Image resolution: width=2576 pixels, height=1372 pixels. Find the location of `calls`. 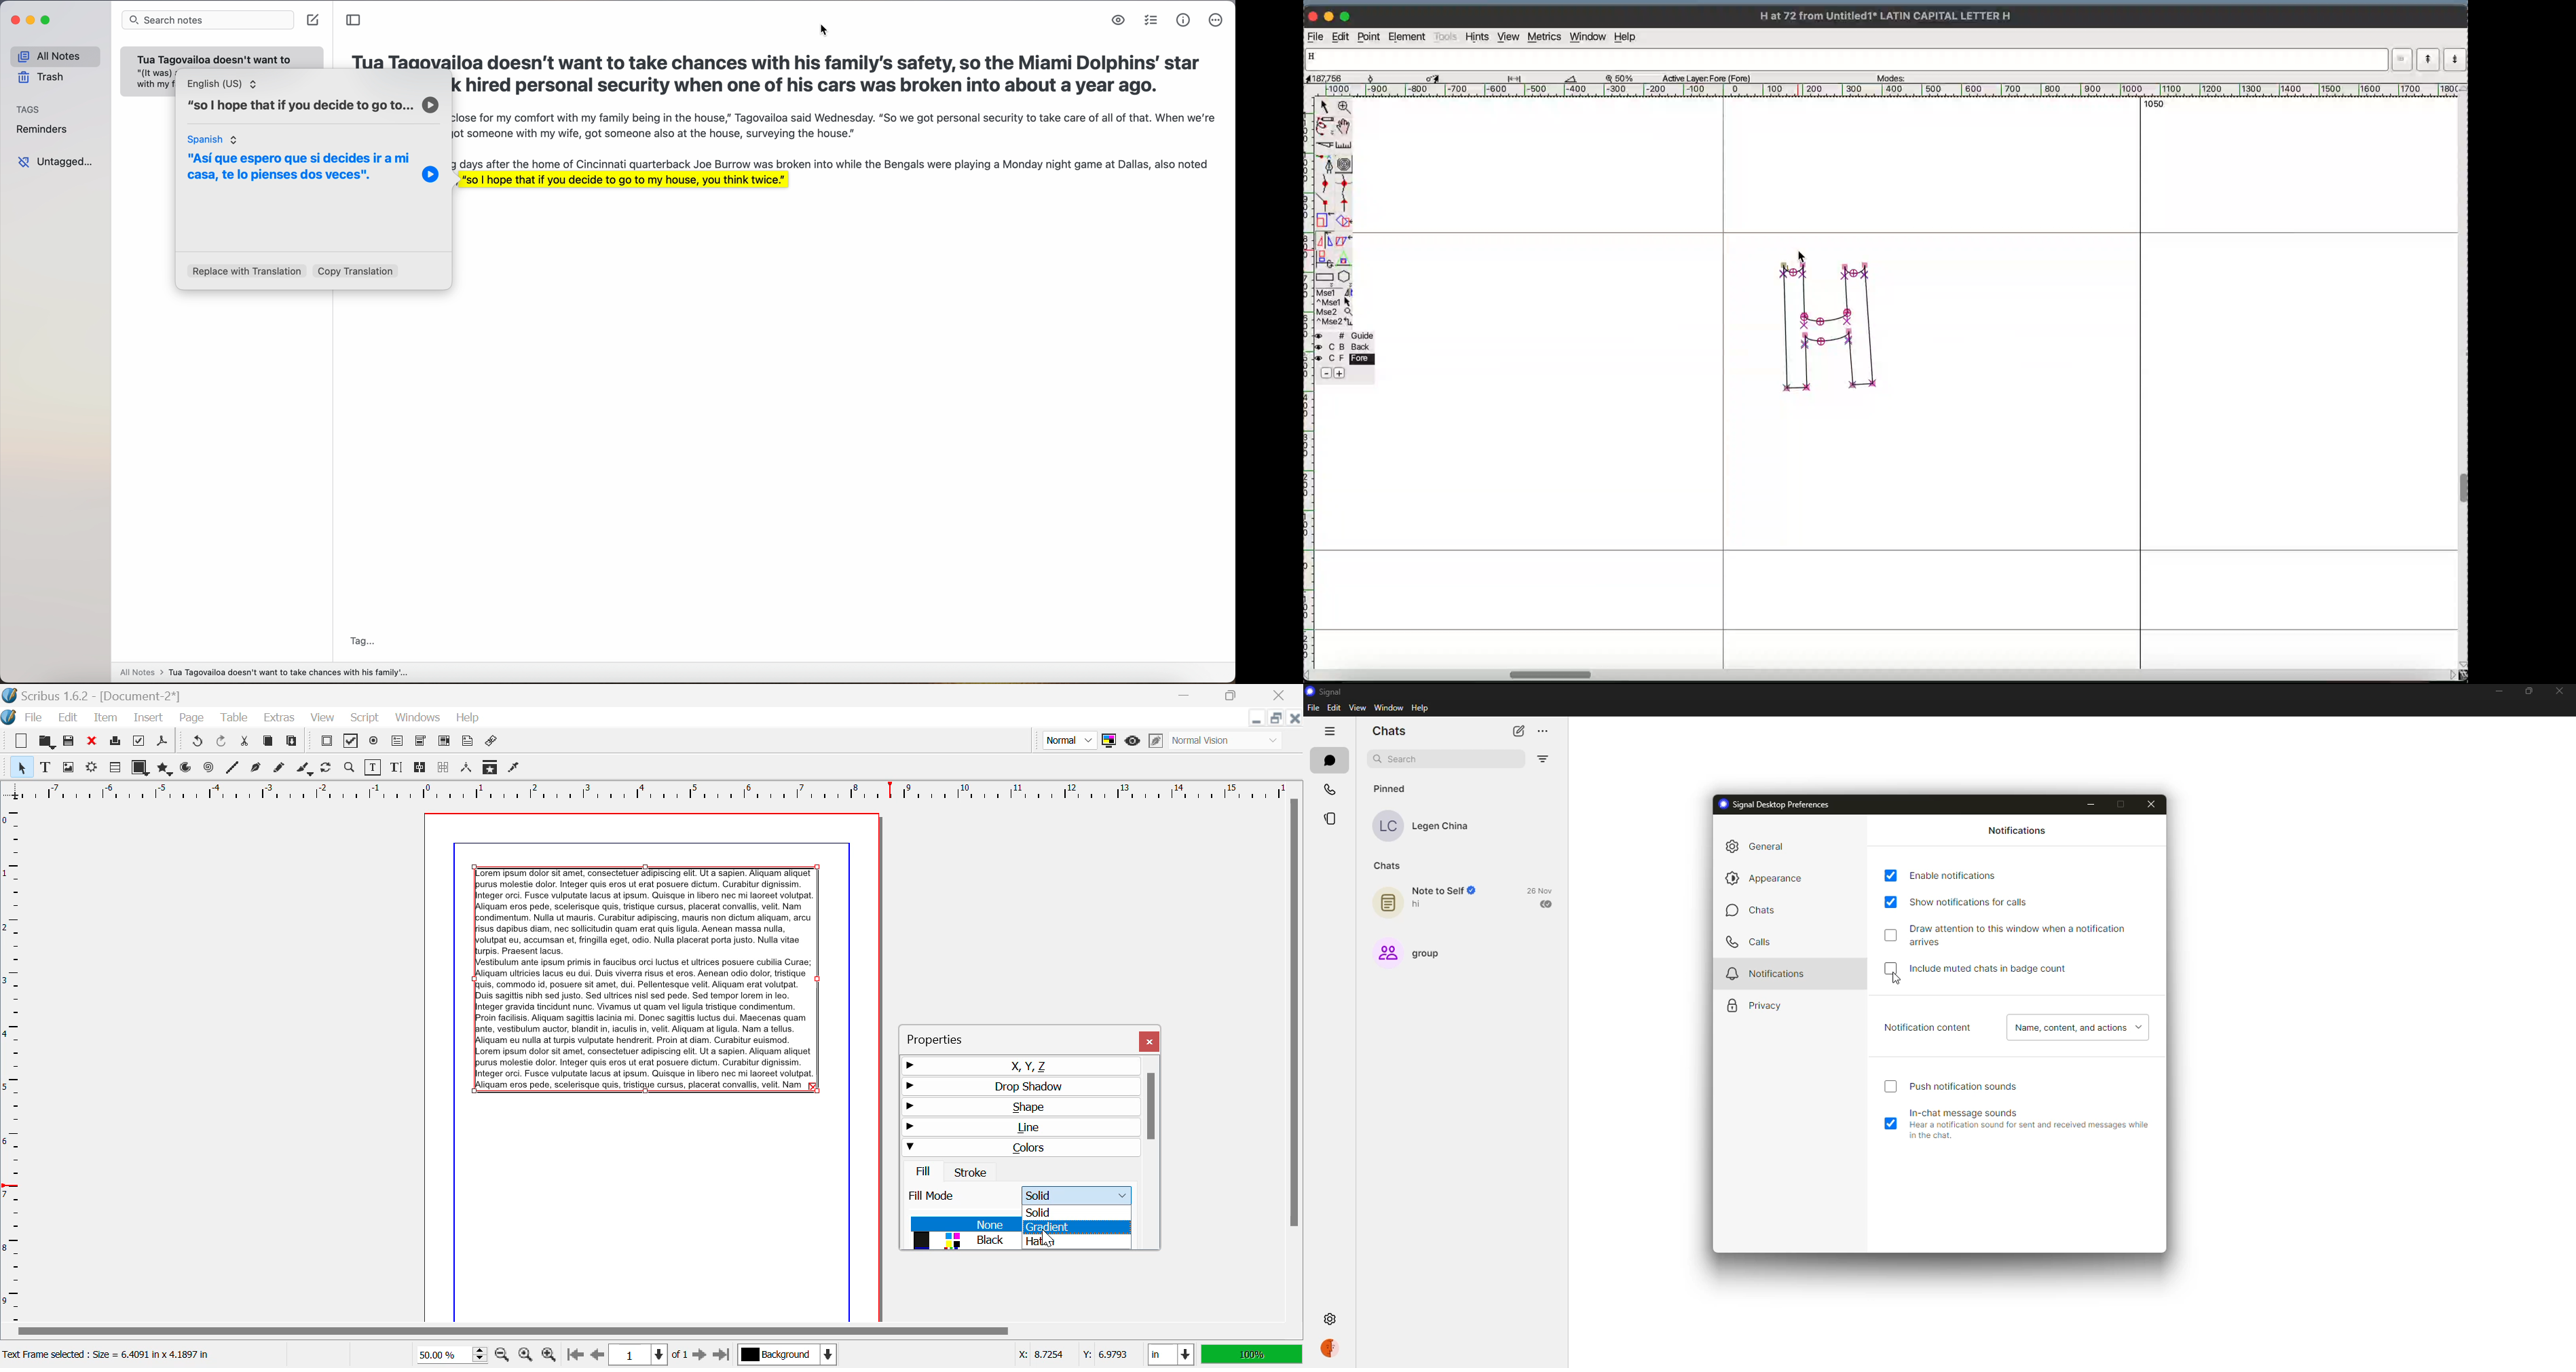

calls is located at coordinates (1750, 942).